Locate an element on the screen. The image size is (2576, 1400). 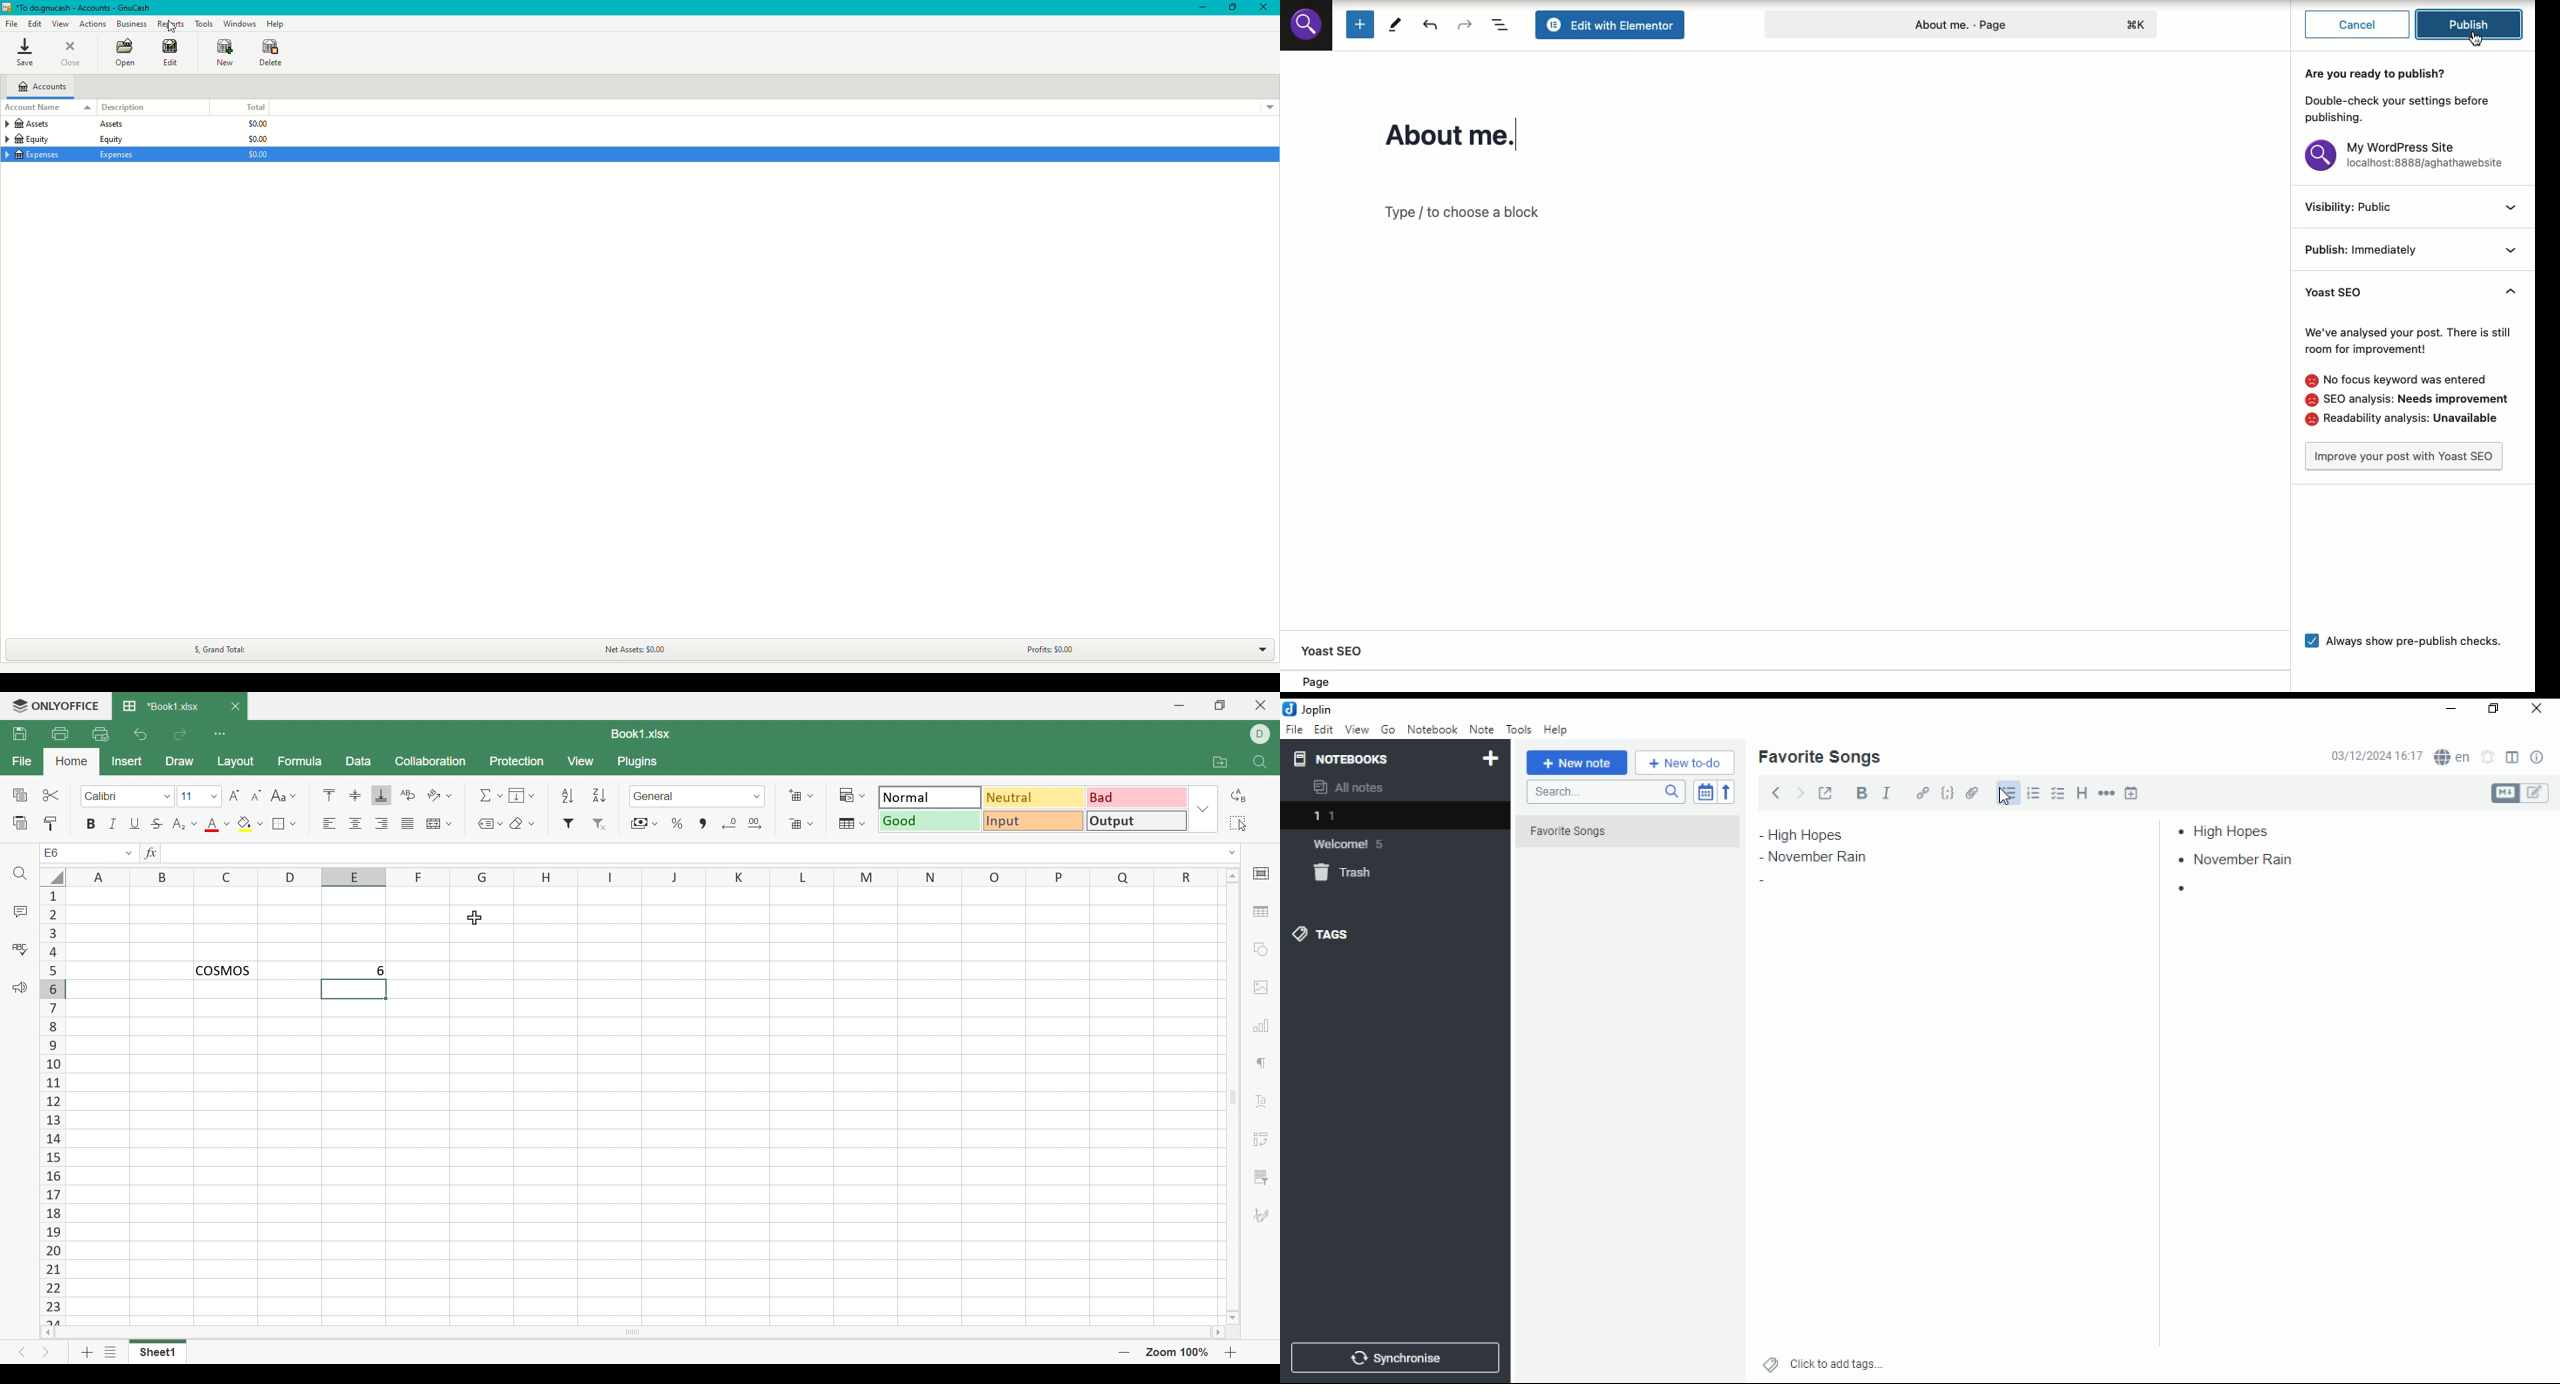
november rain is located at coordinates (2246, 858).